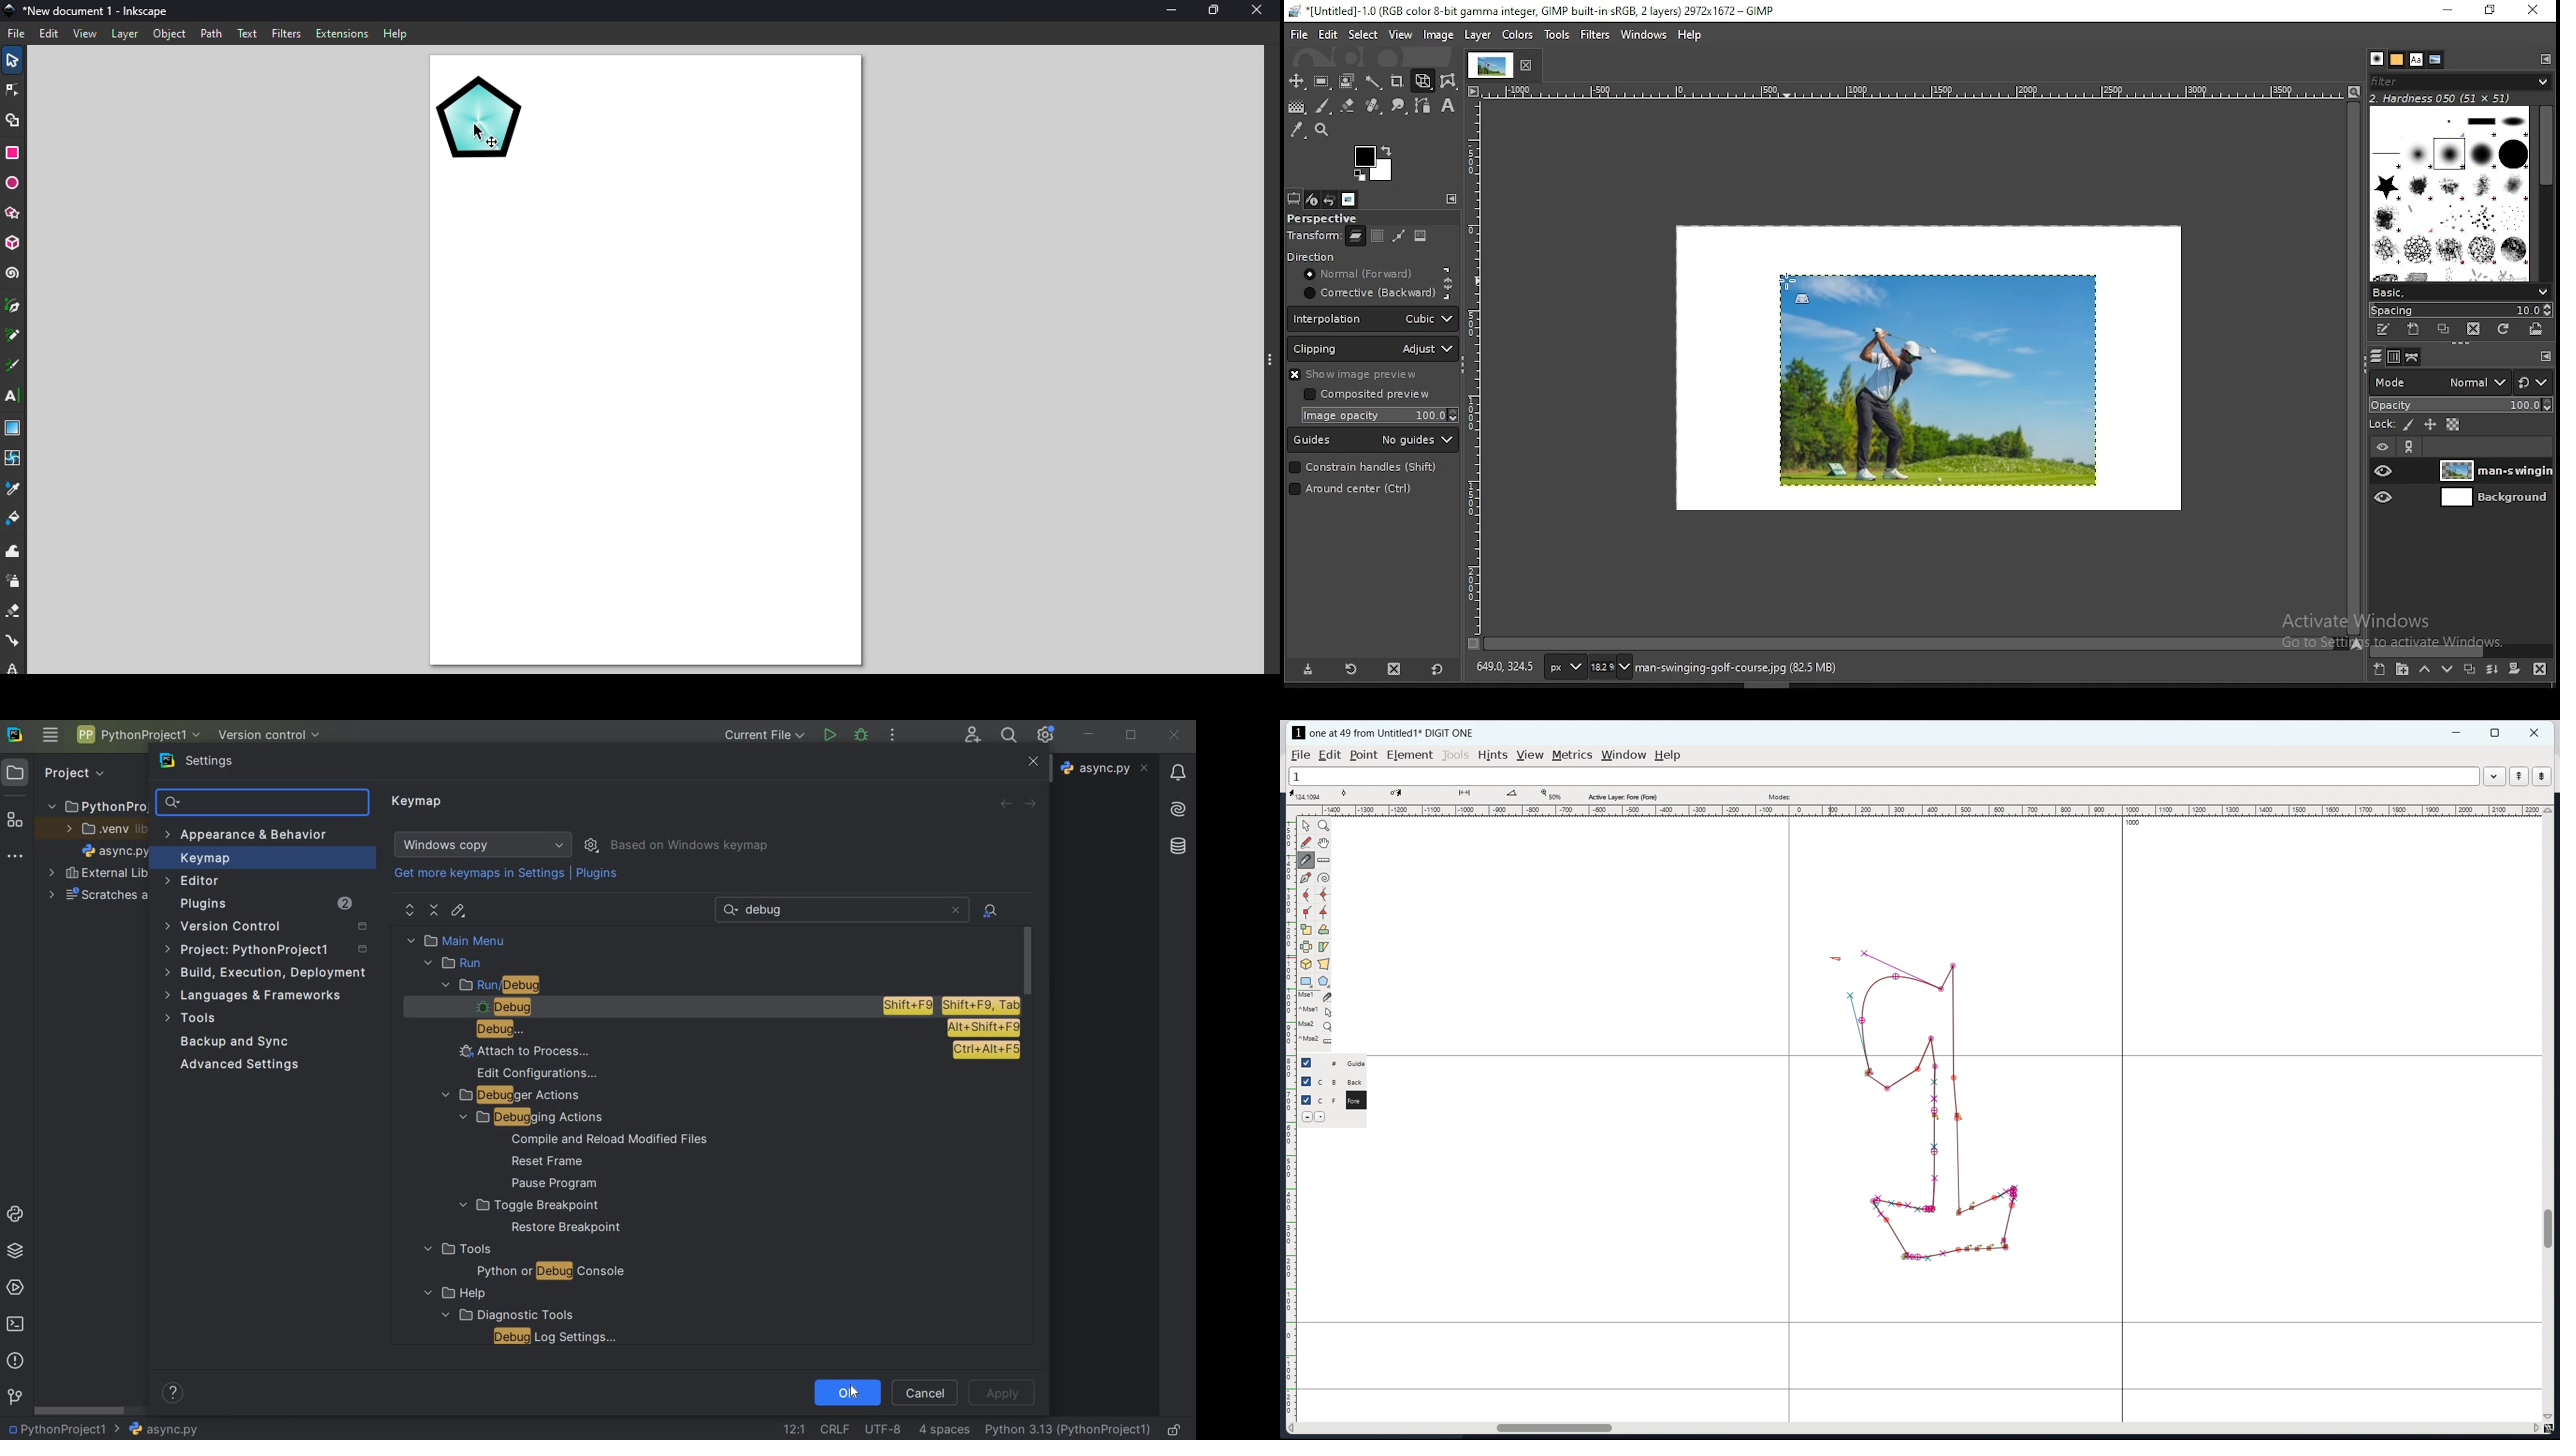  Describe the element at coordinates (13, 856) in the screenshot. I see `more tool windows` at that location.